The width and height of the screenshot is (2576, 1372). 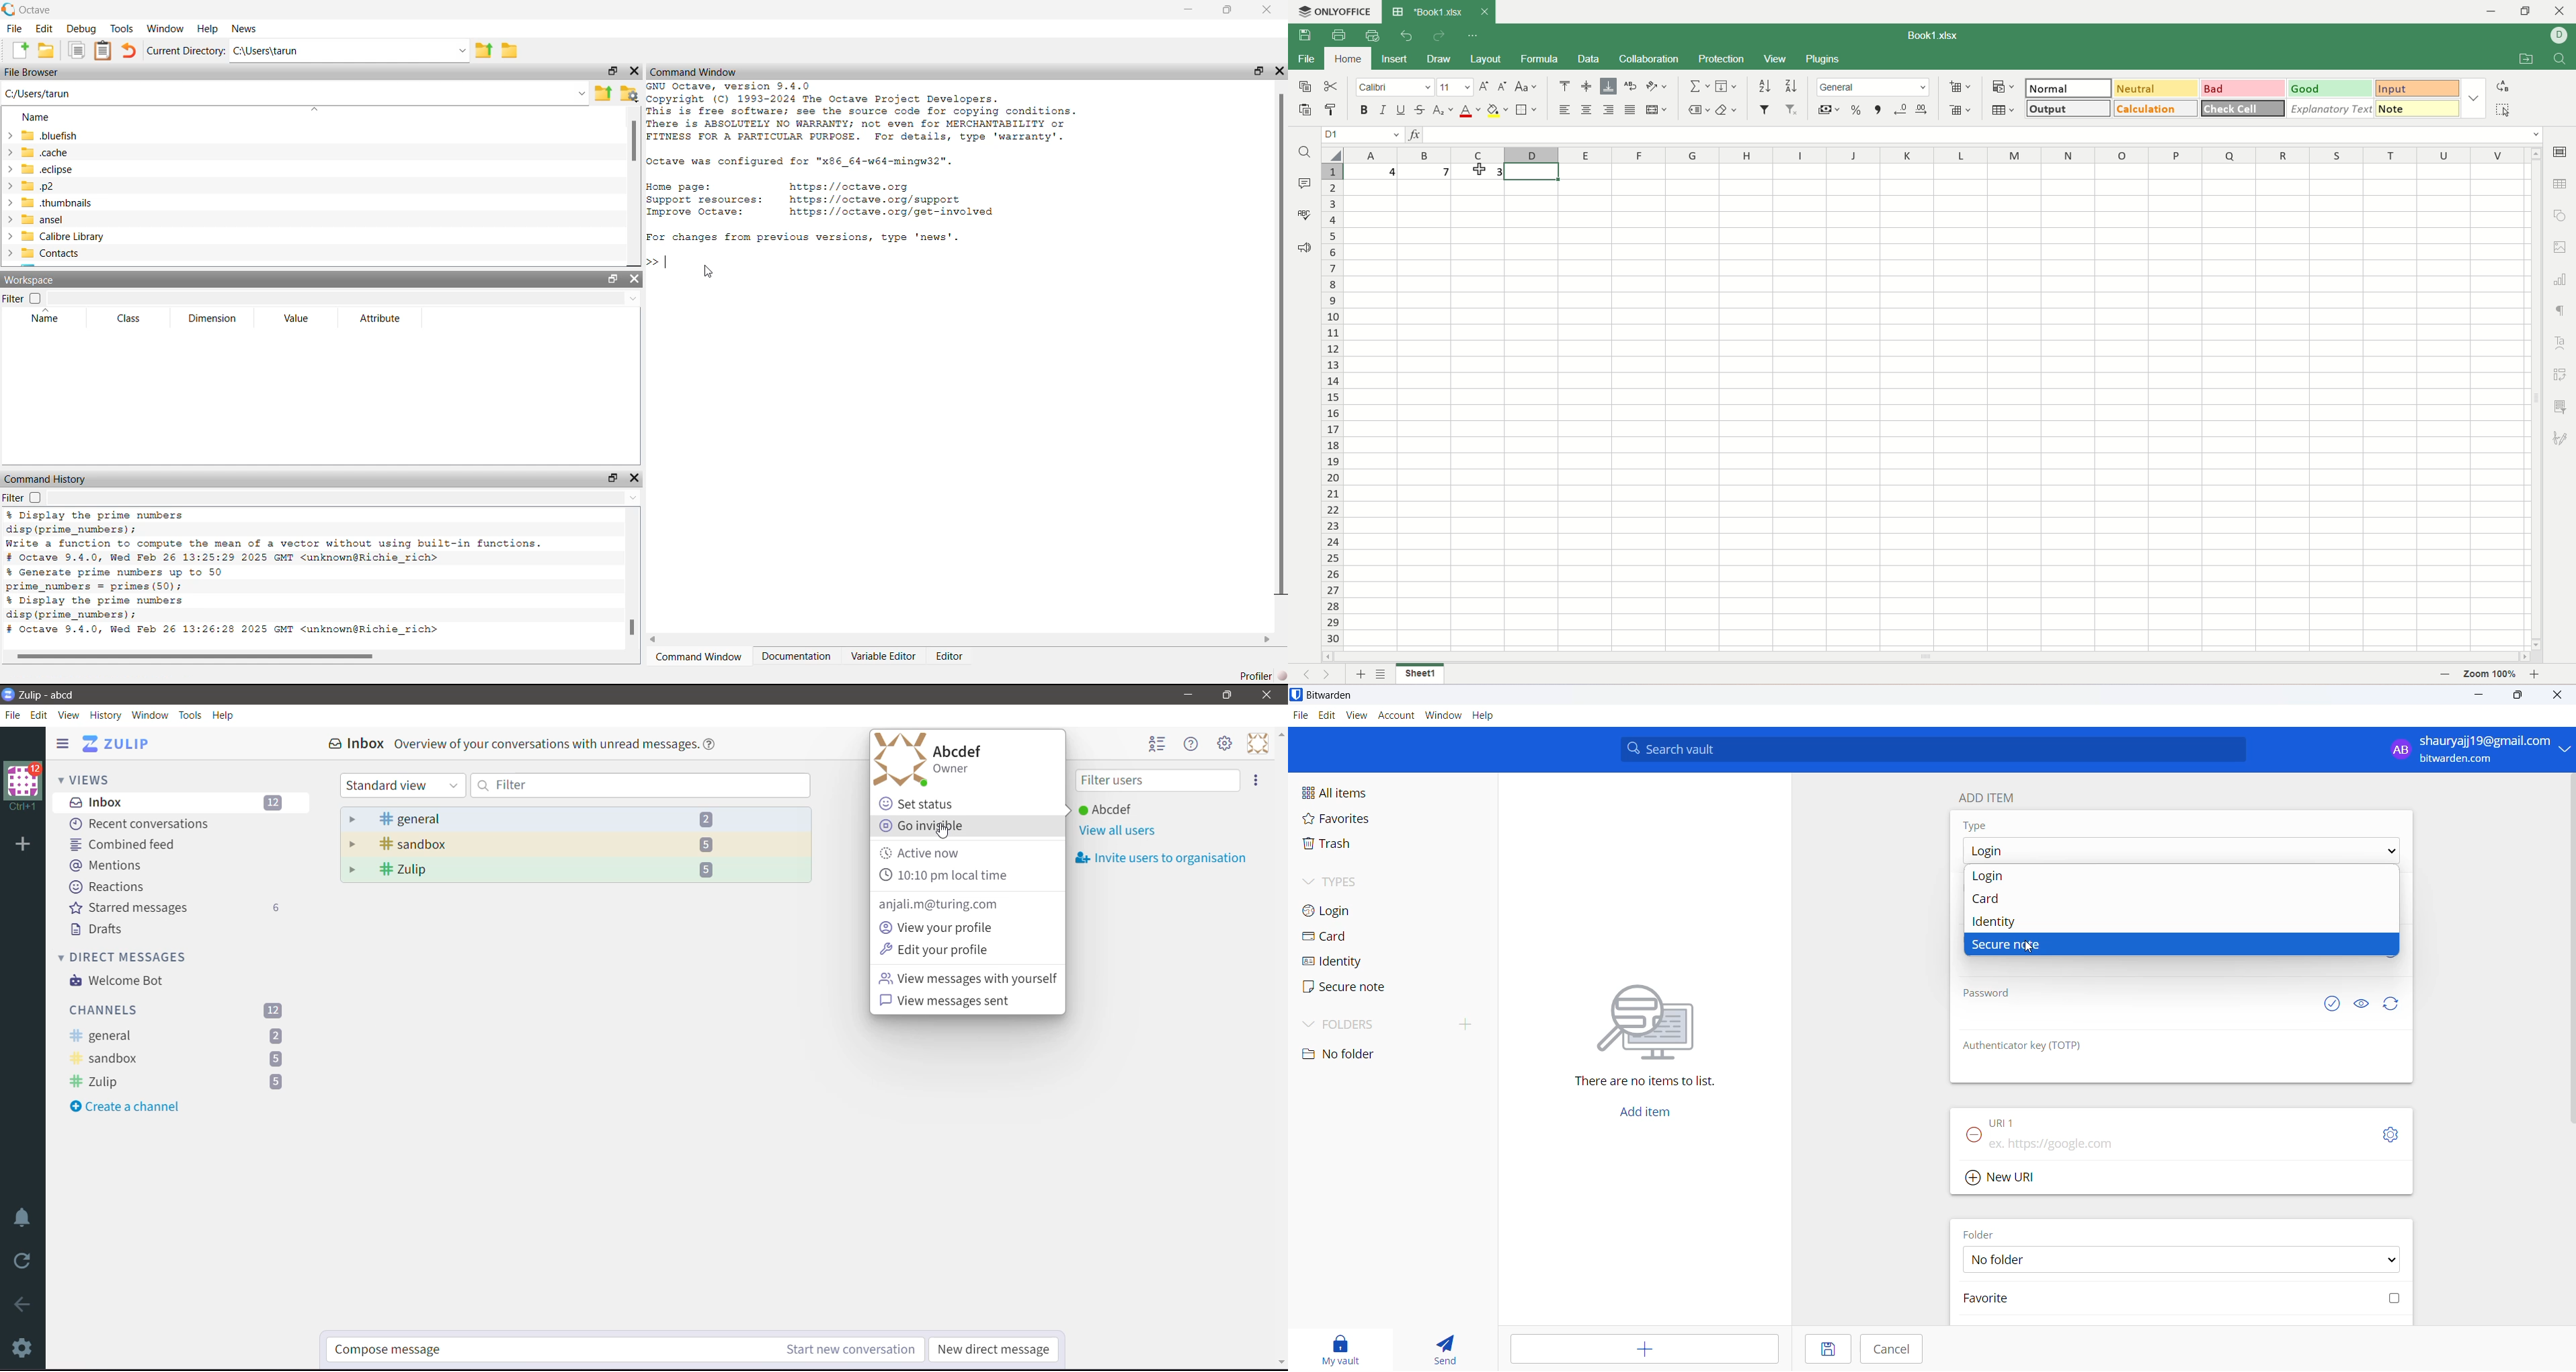 I want to click on Filter, so click(x=643, y=785).